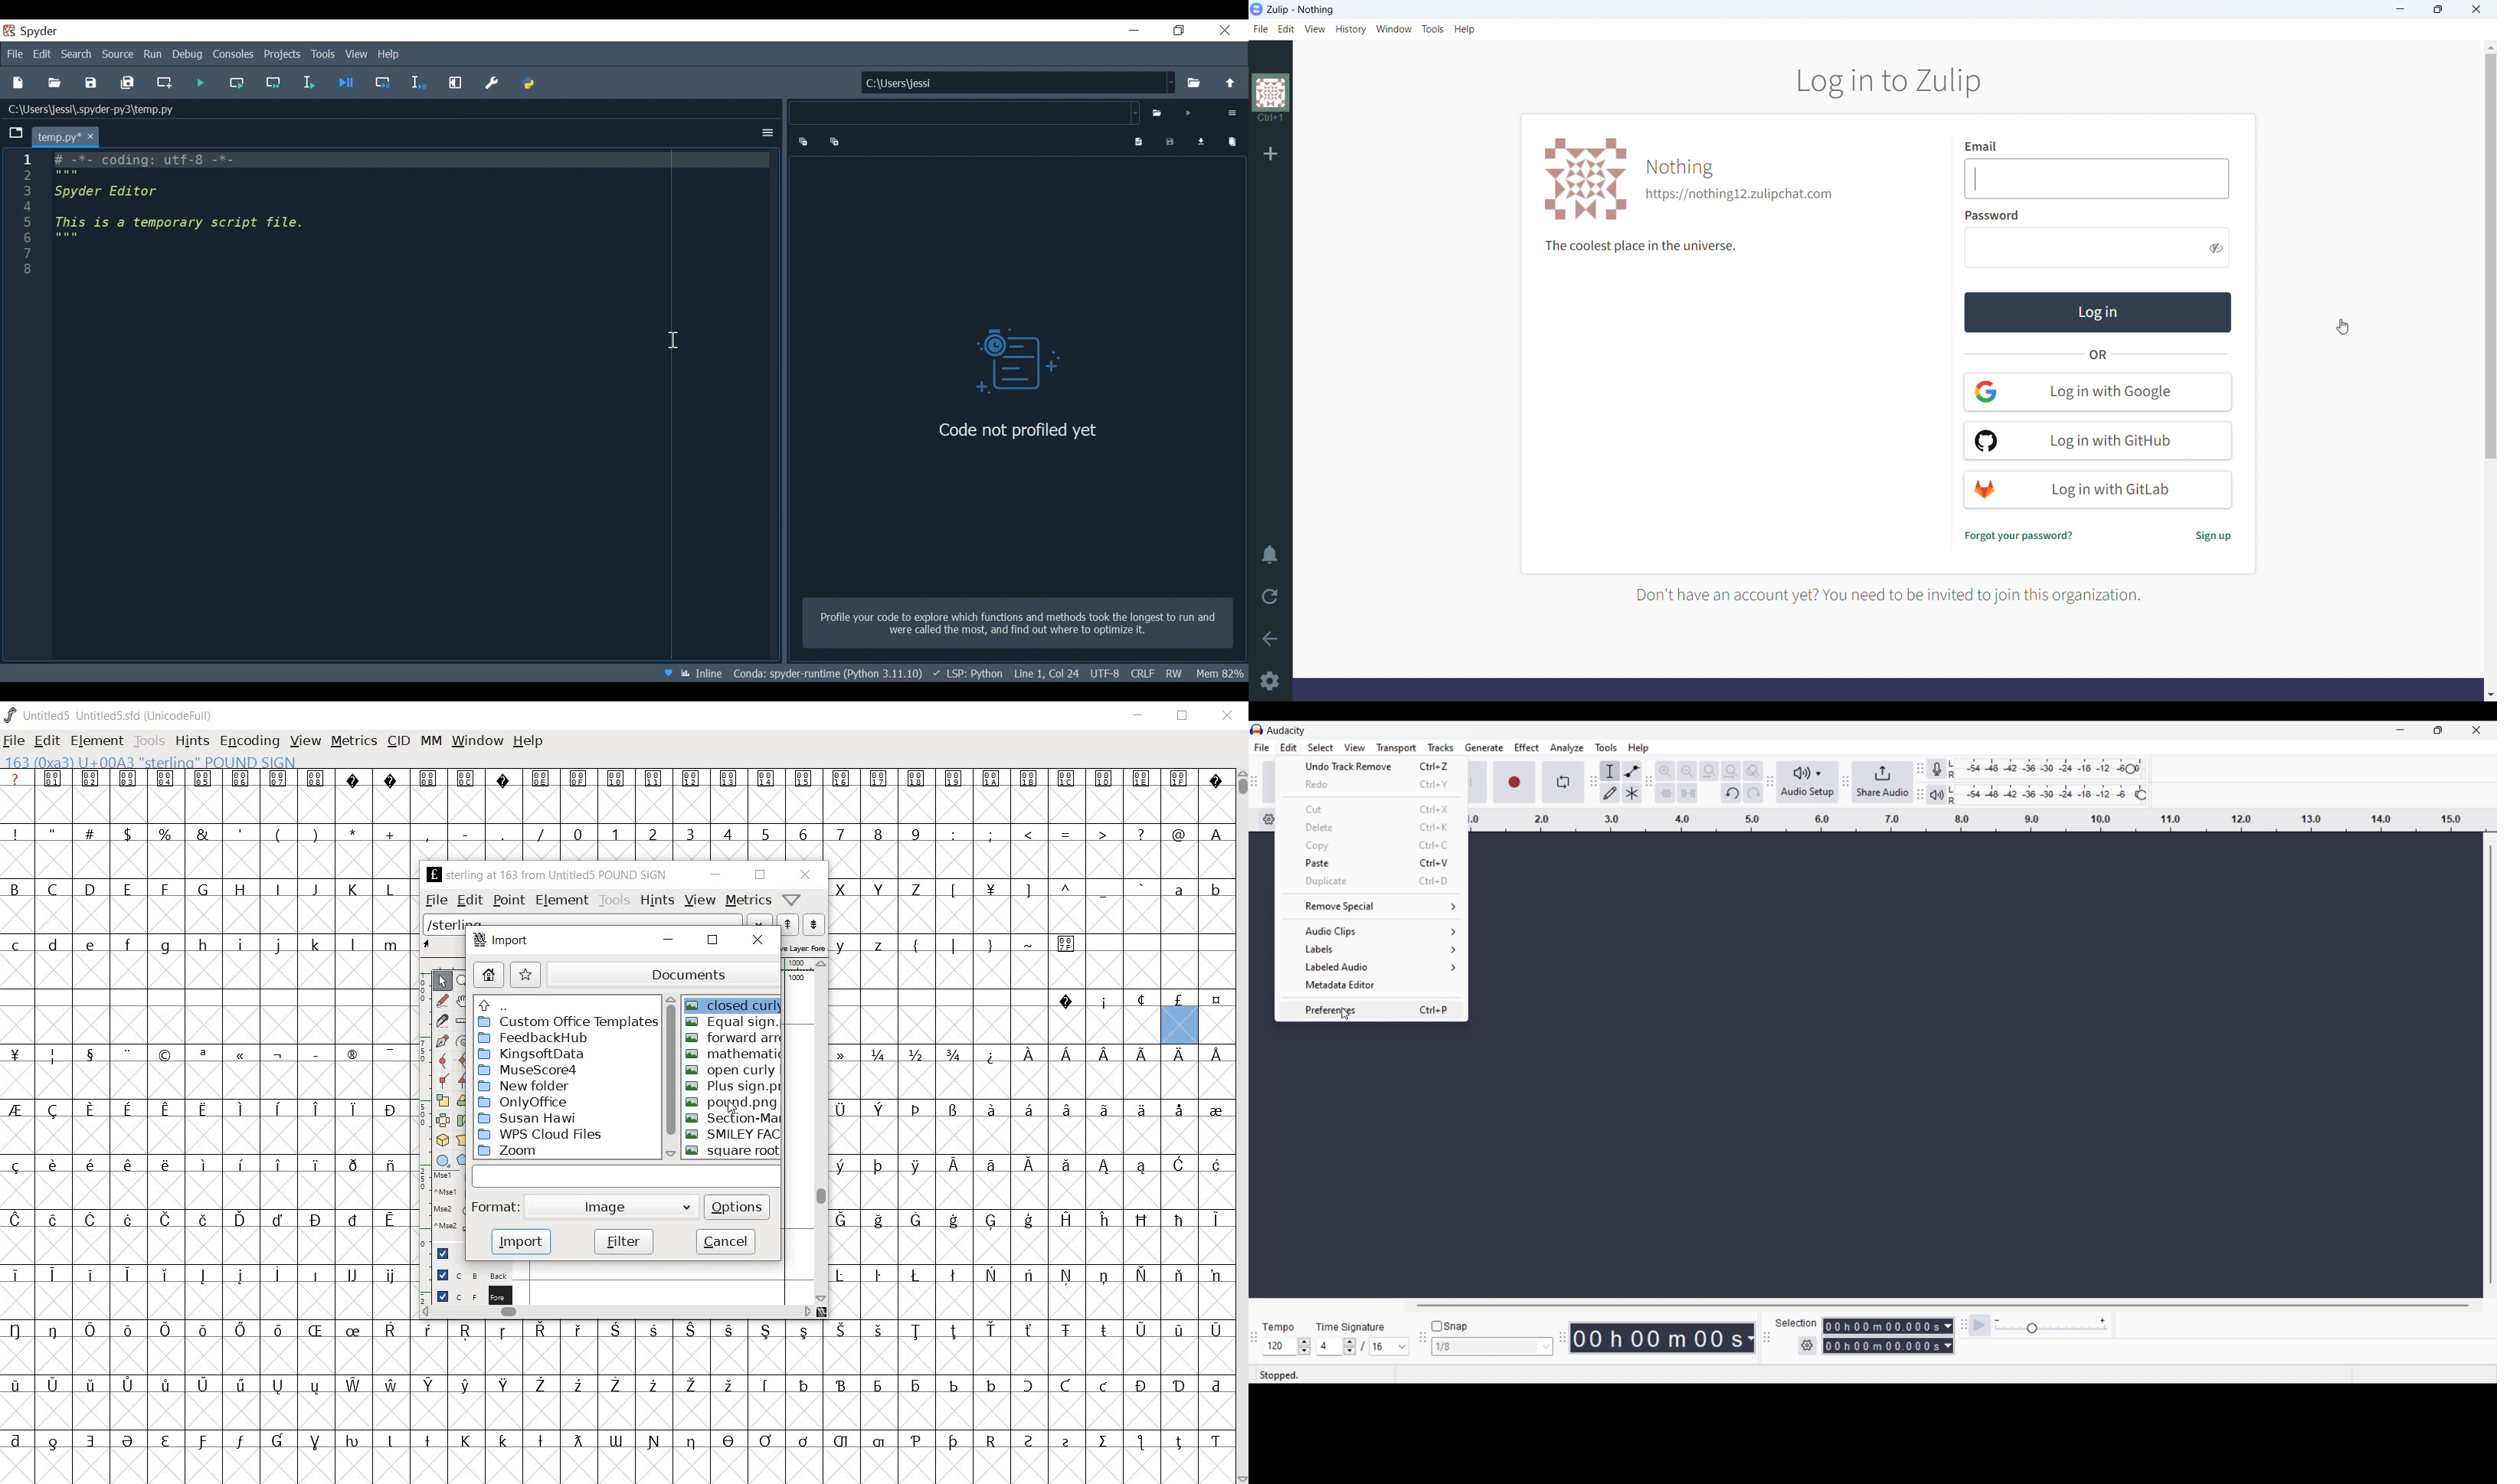 The height and width of the screenshot is (1484, 2520). Describe the element at coordinates (1371, 785) in the screenshot. I see `Redo` at that location.